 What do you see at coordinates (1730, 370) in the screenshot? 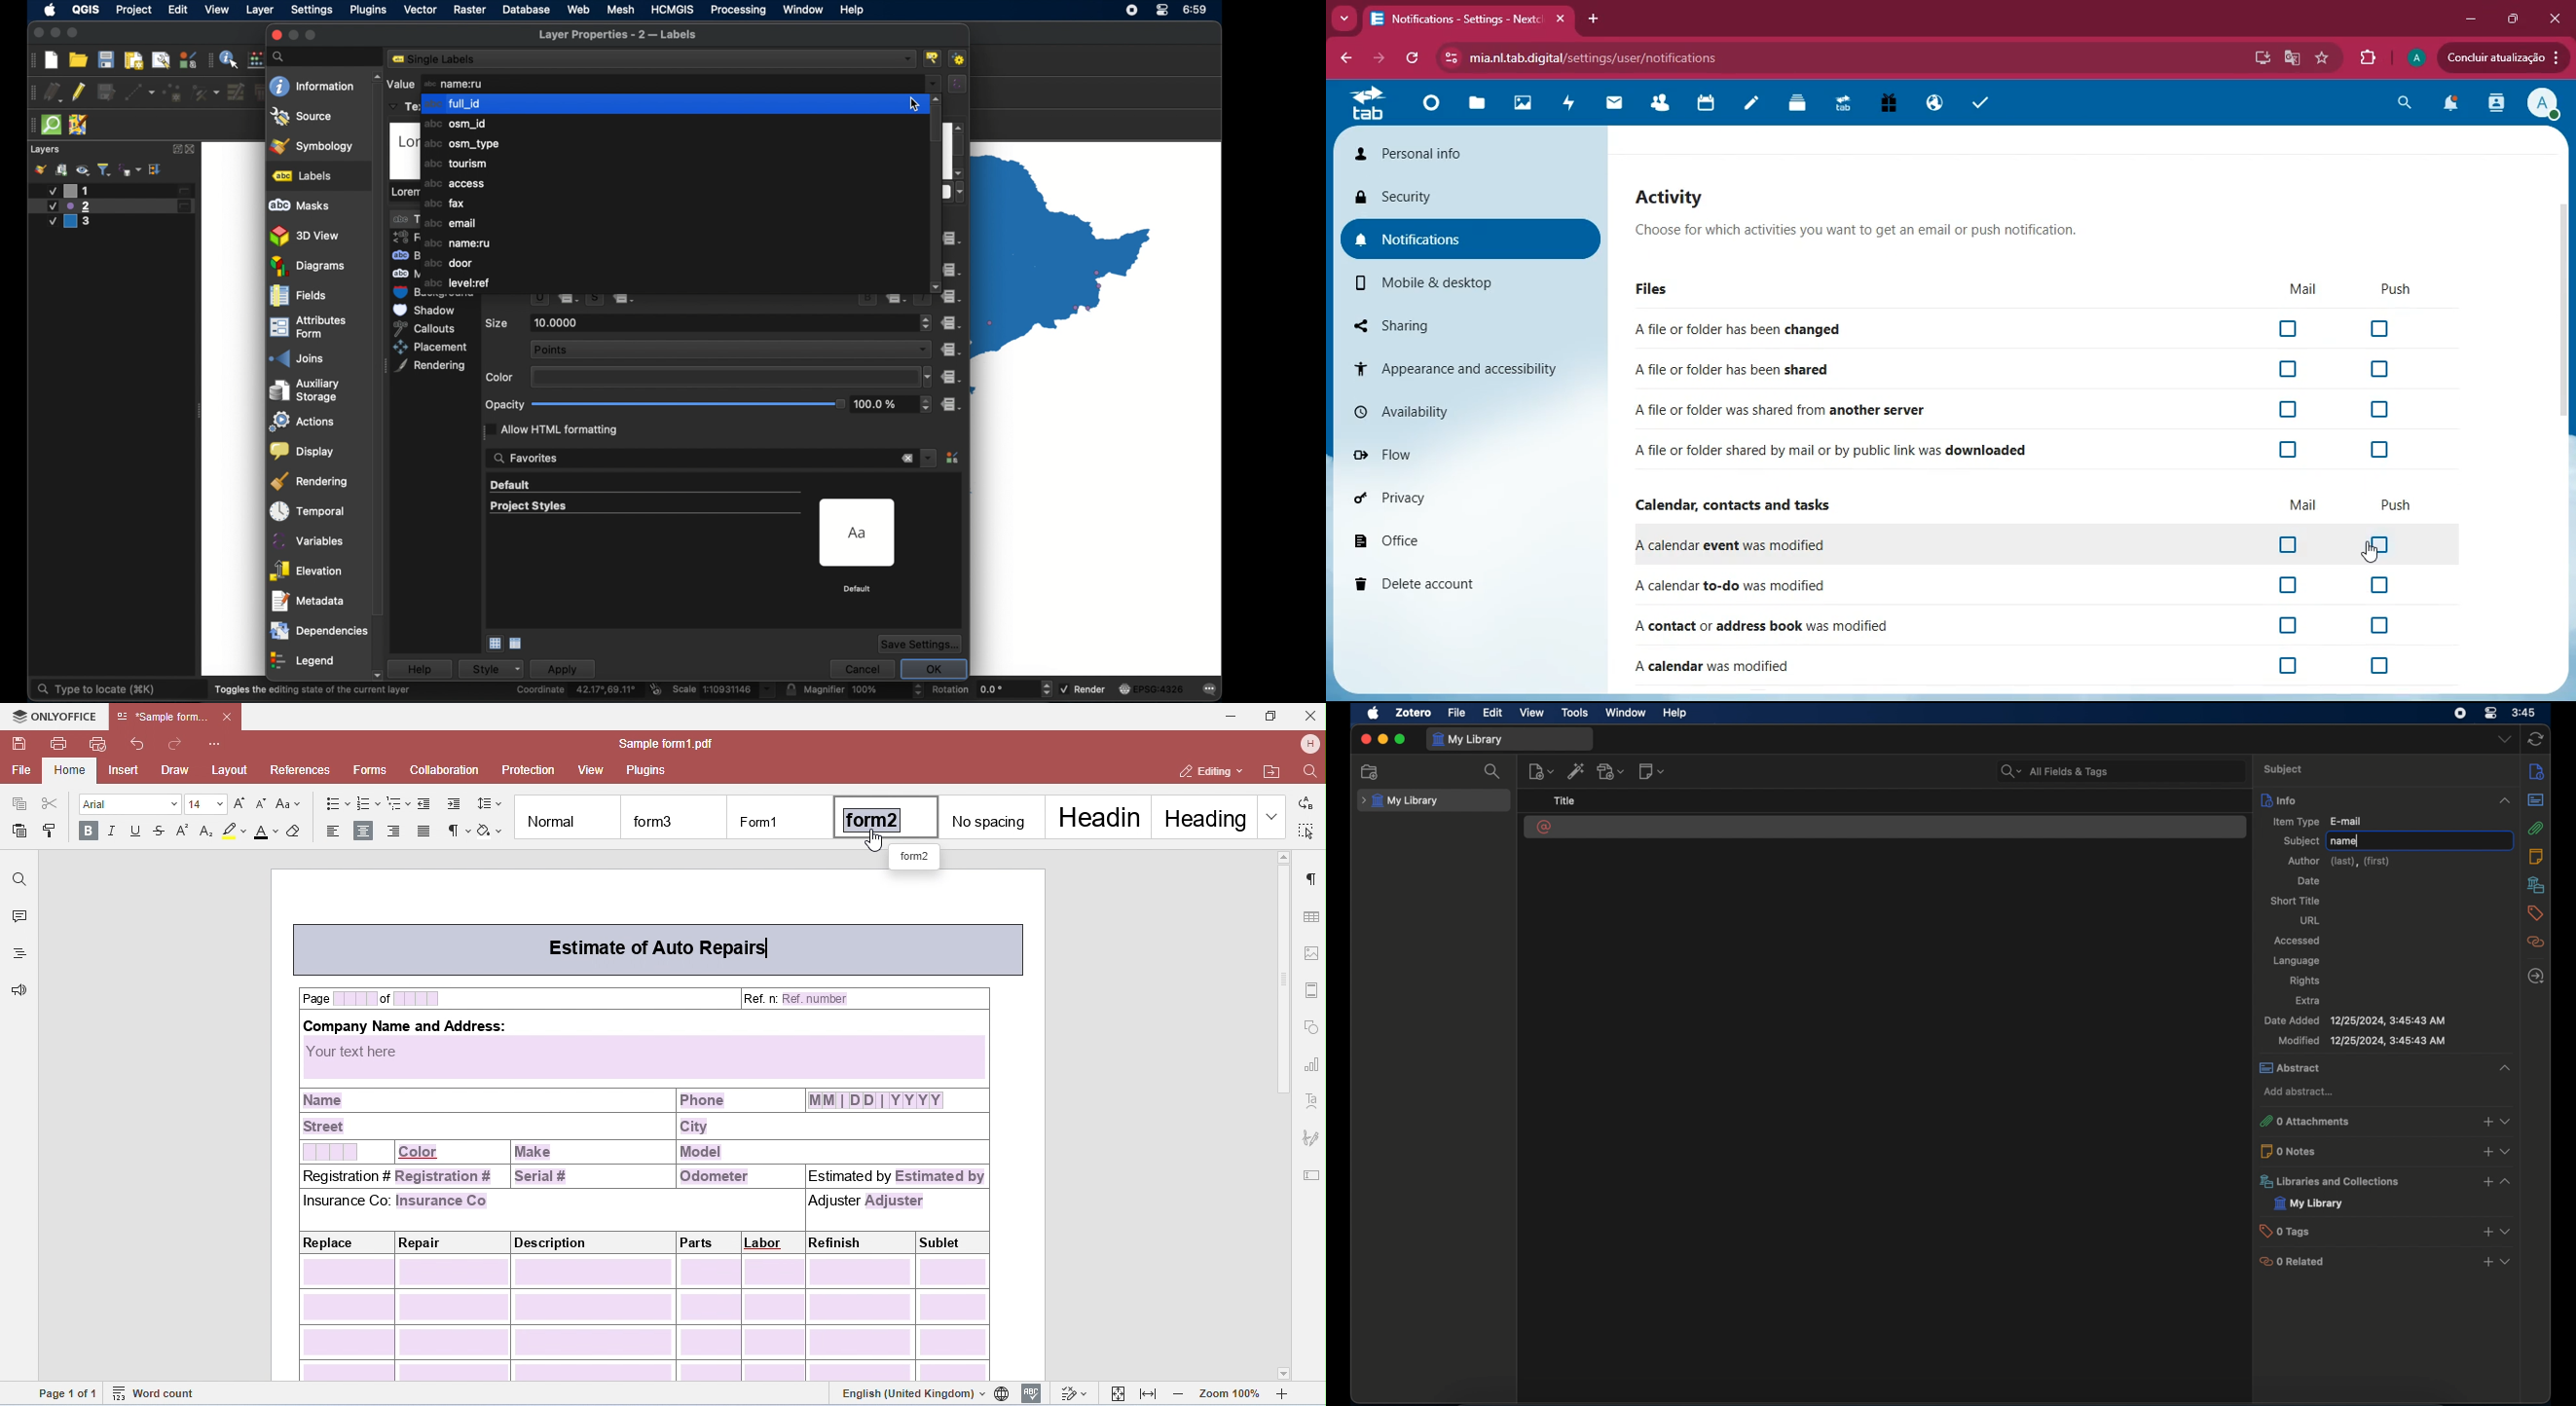
I see `A file or folder has been shared` at bounding box center [1730, 370].